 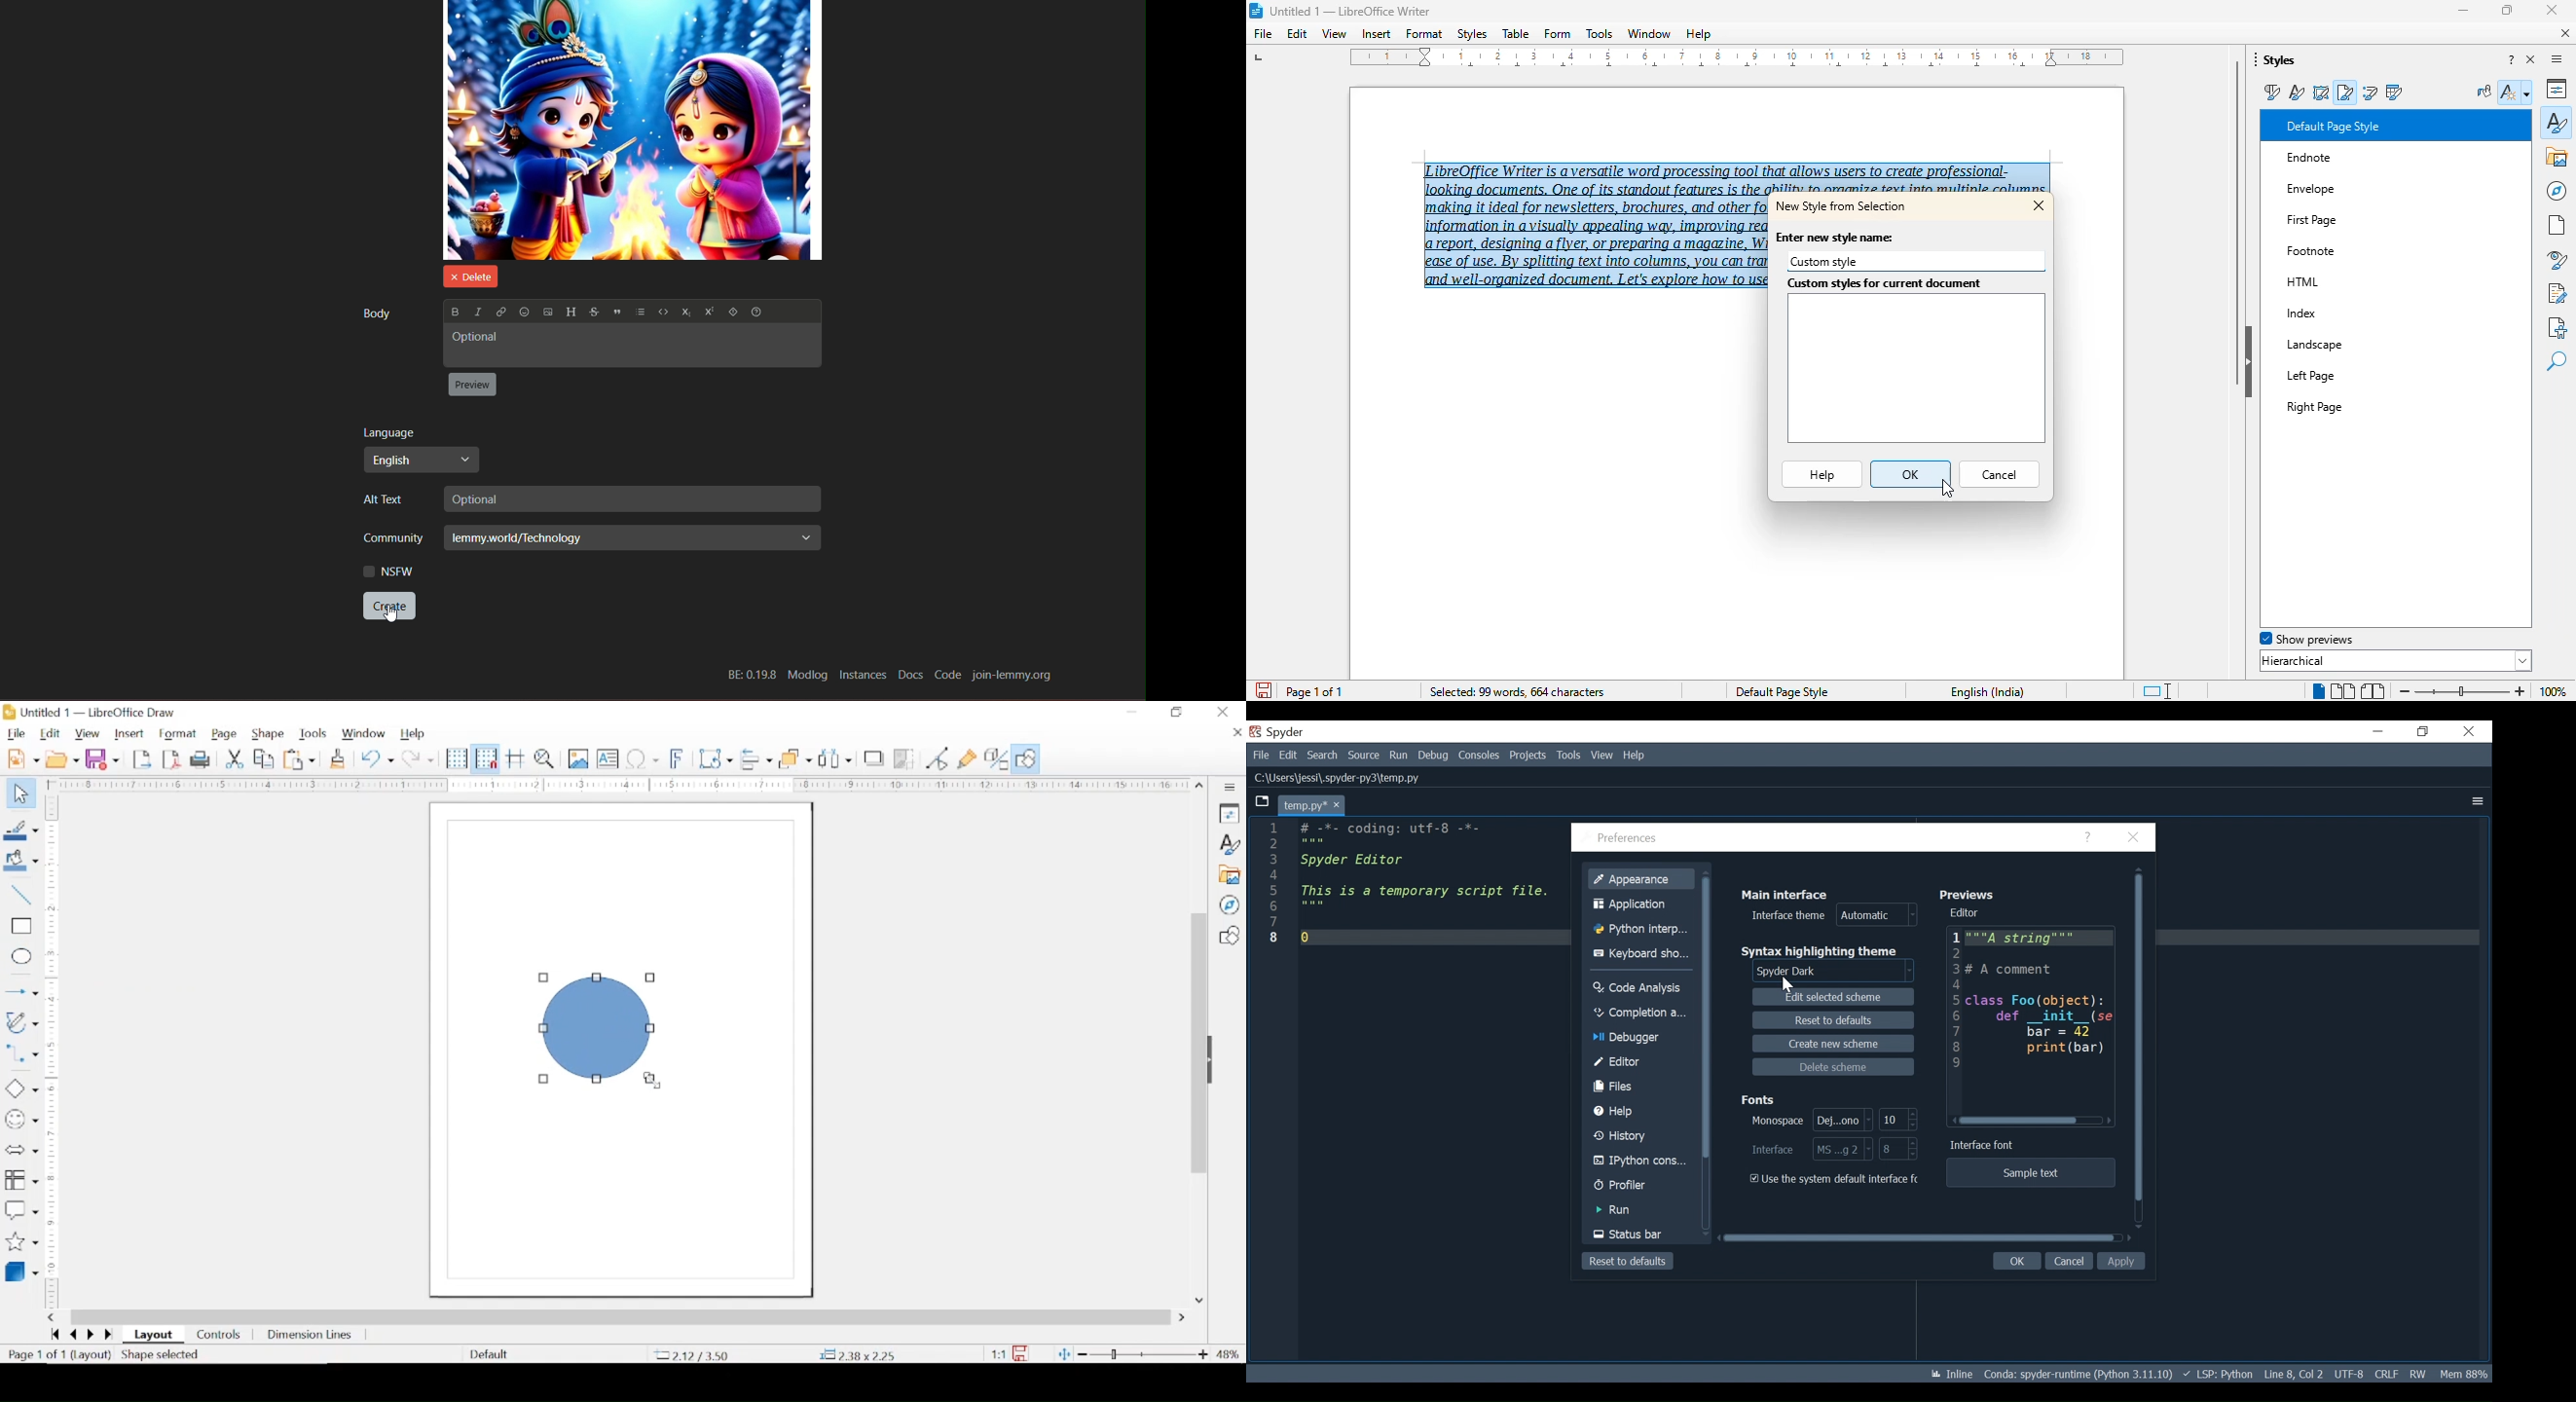 What do you see at coordinates (1919, 1238) in the screenshot?
I see `Horizontal Scroll bar` at bounding box center [1919, 1238].